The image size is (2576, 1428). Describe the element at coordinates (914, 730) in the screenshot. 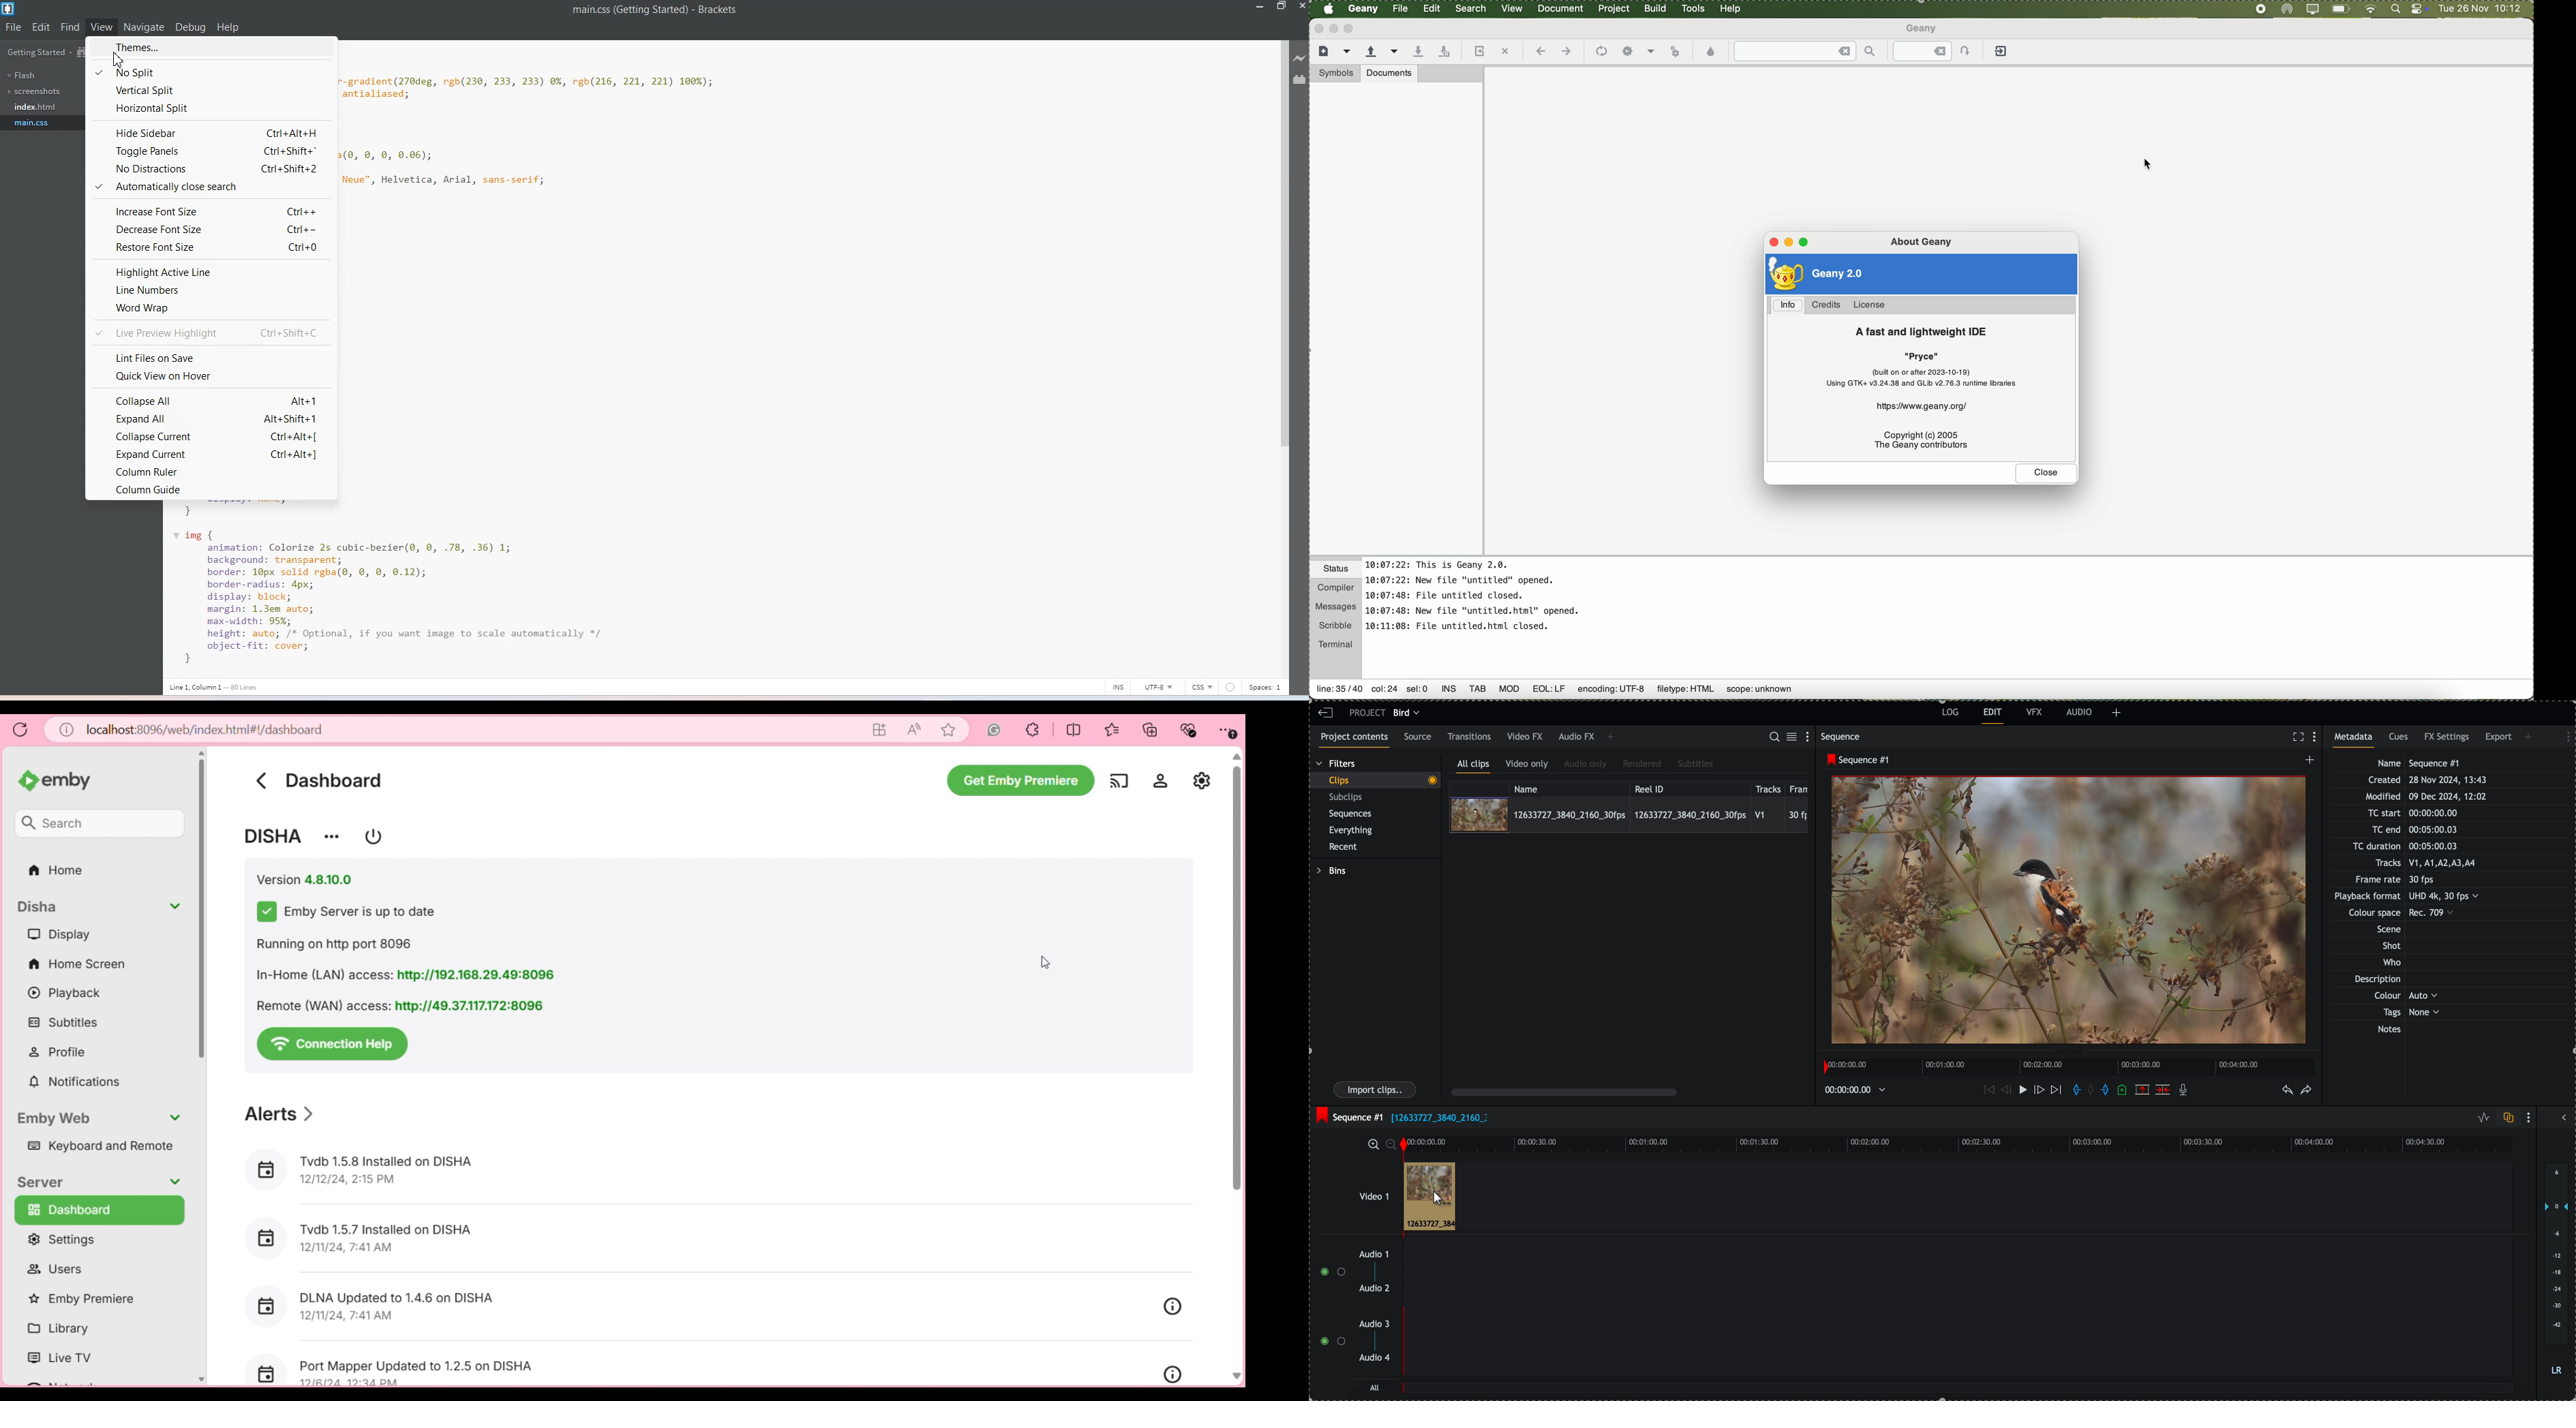

I see `Read aloud page` at that location.